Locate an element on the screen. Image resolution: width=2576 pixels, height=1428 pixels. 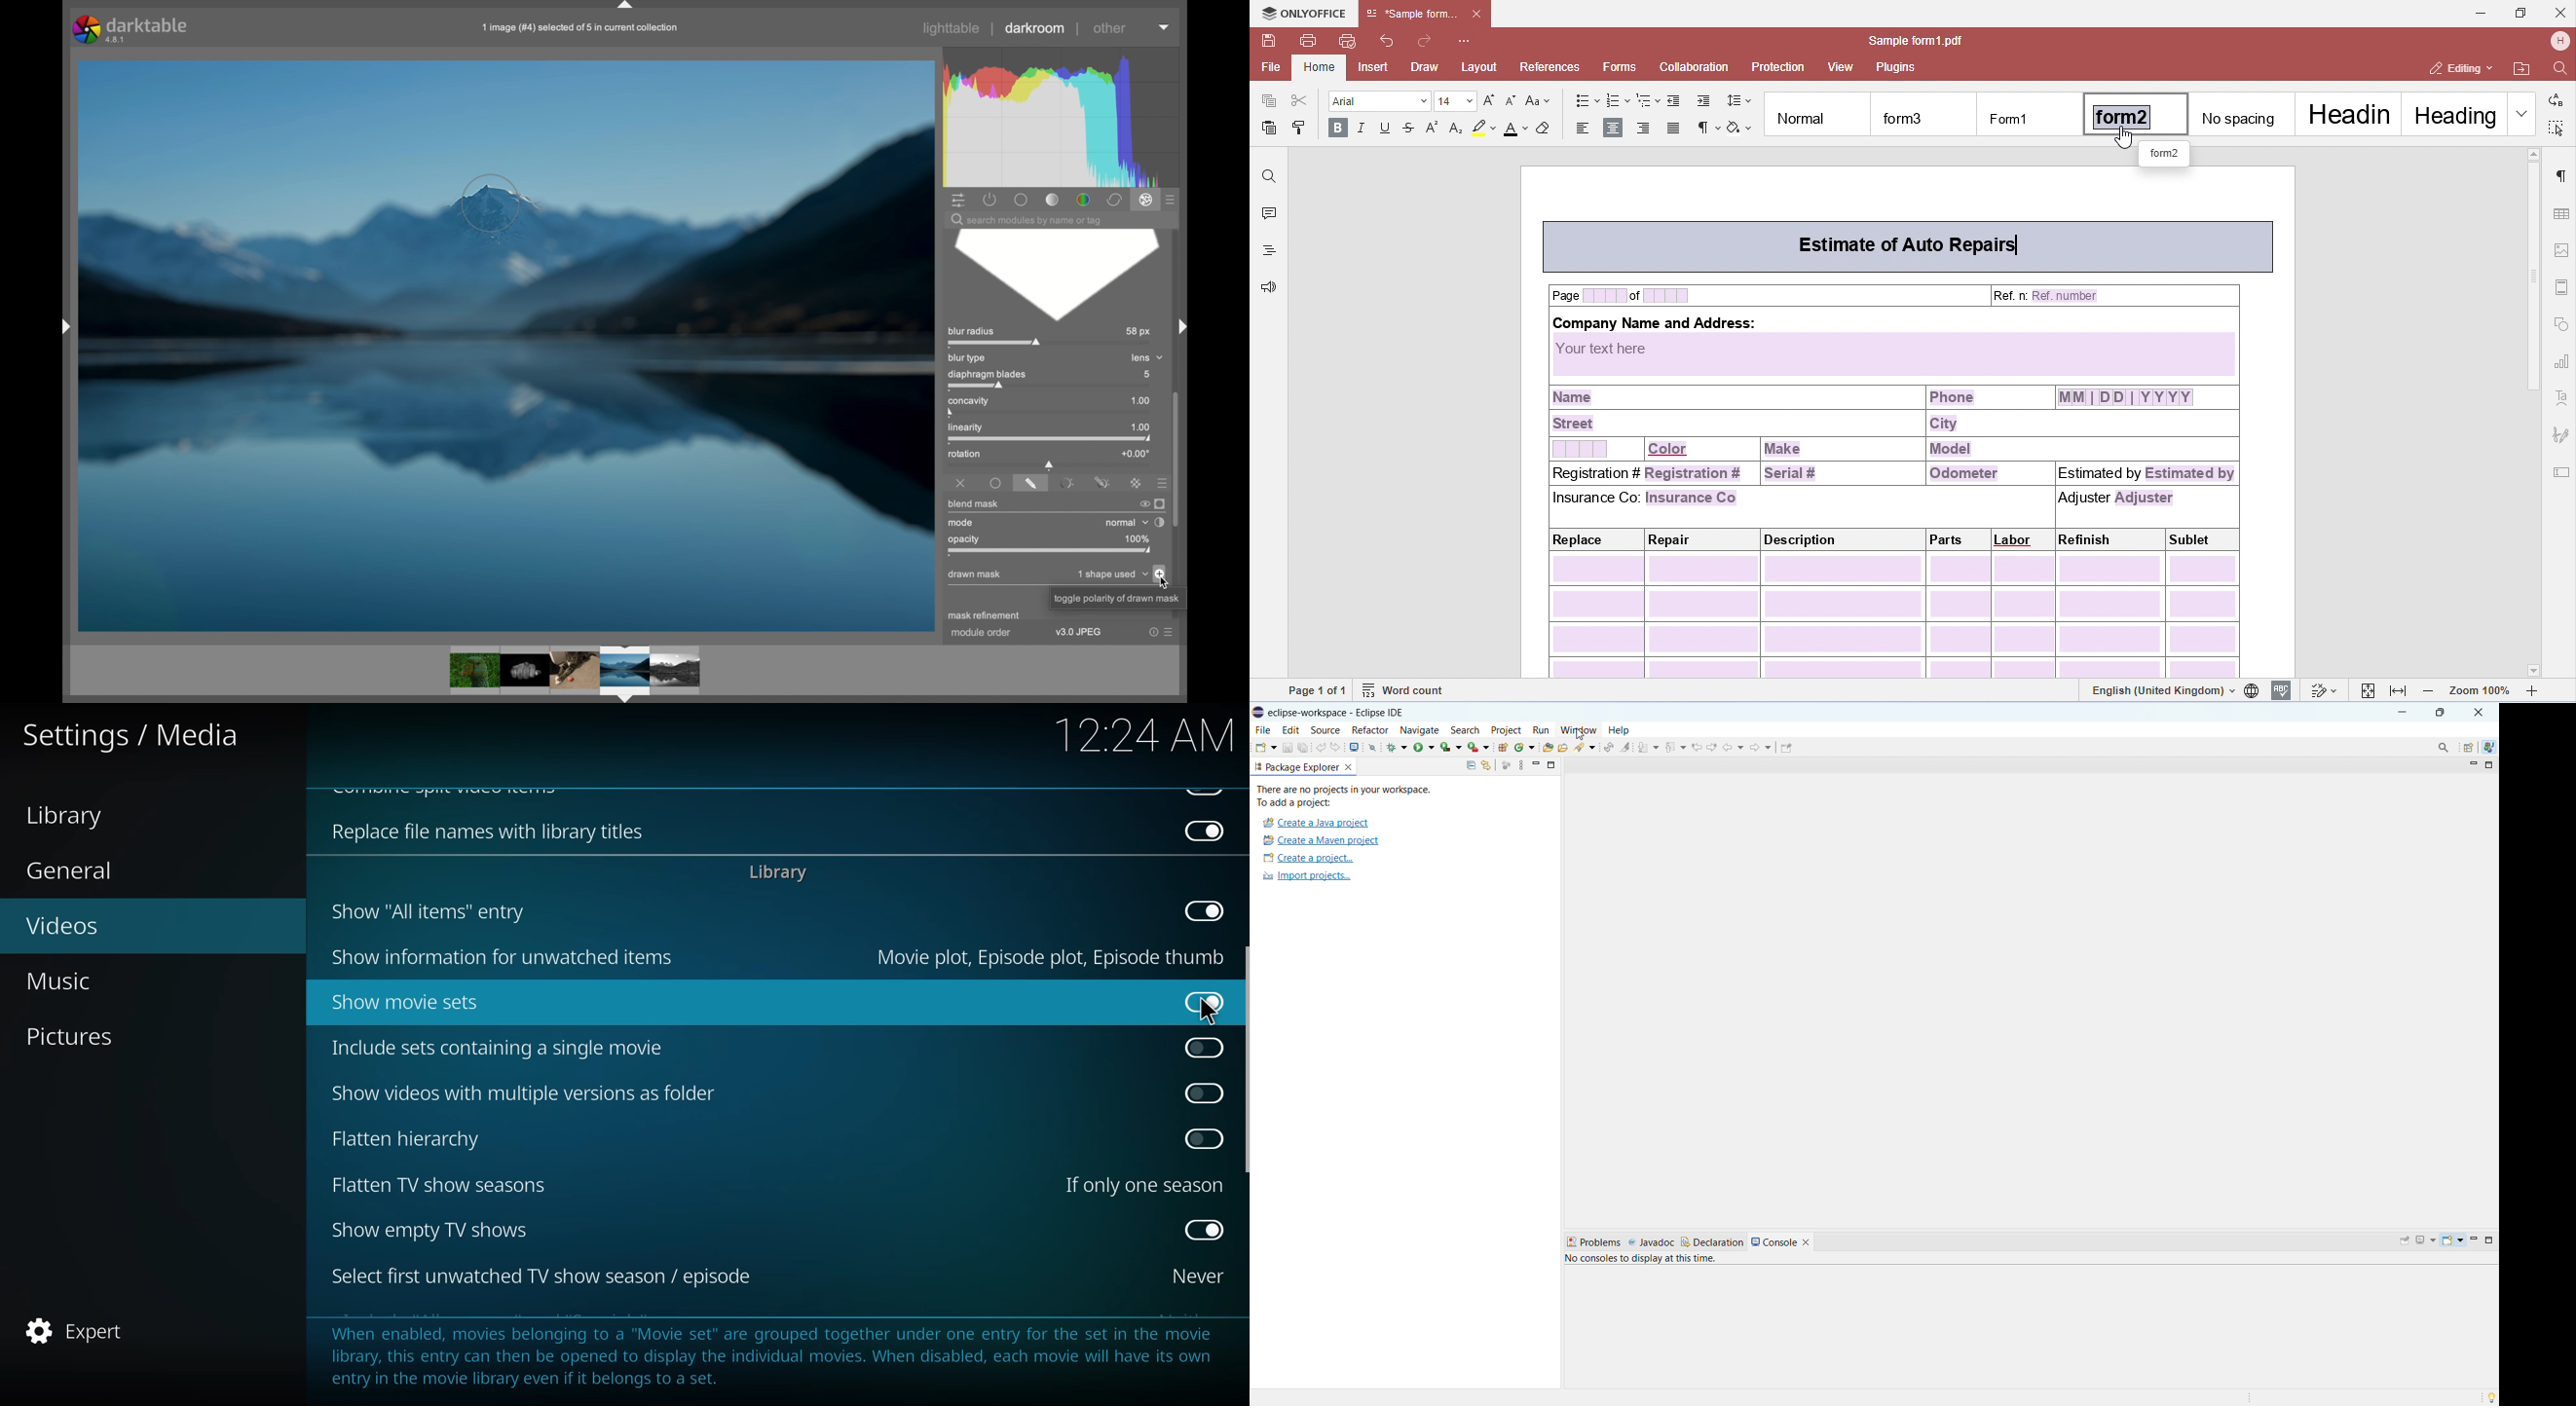
expert is located at coordinates (79, 1327).